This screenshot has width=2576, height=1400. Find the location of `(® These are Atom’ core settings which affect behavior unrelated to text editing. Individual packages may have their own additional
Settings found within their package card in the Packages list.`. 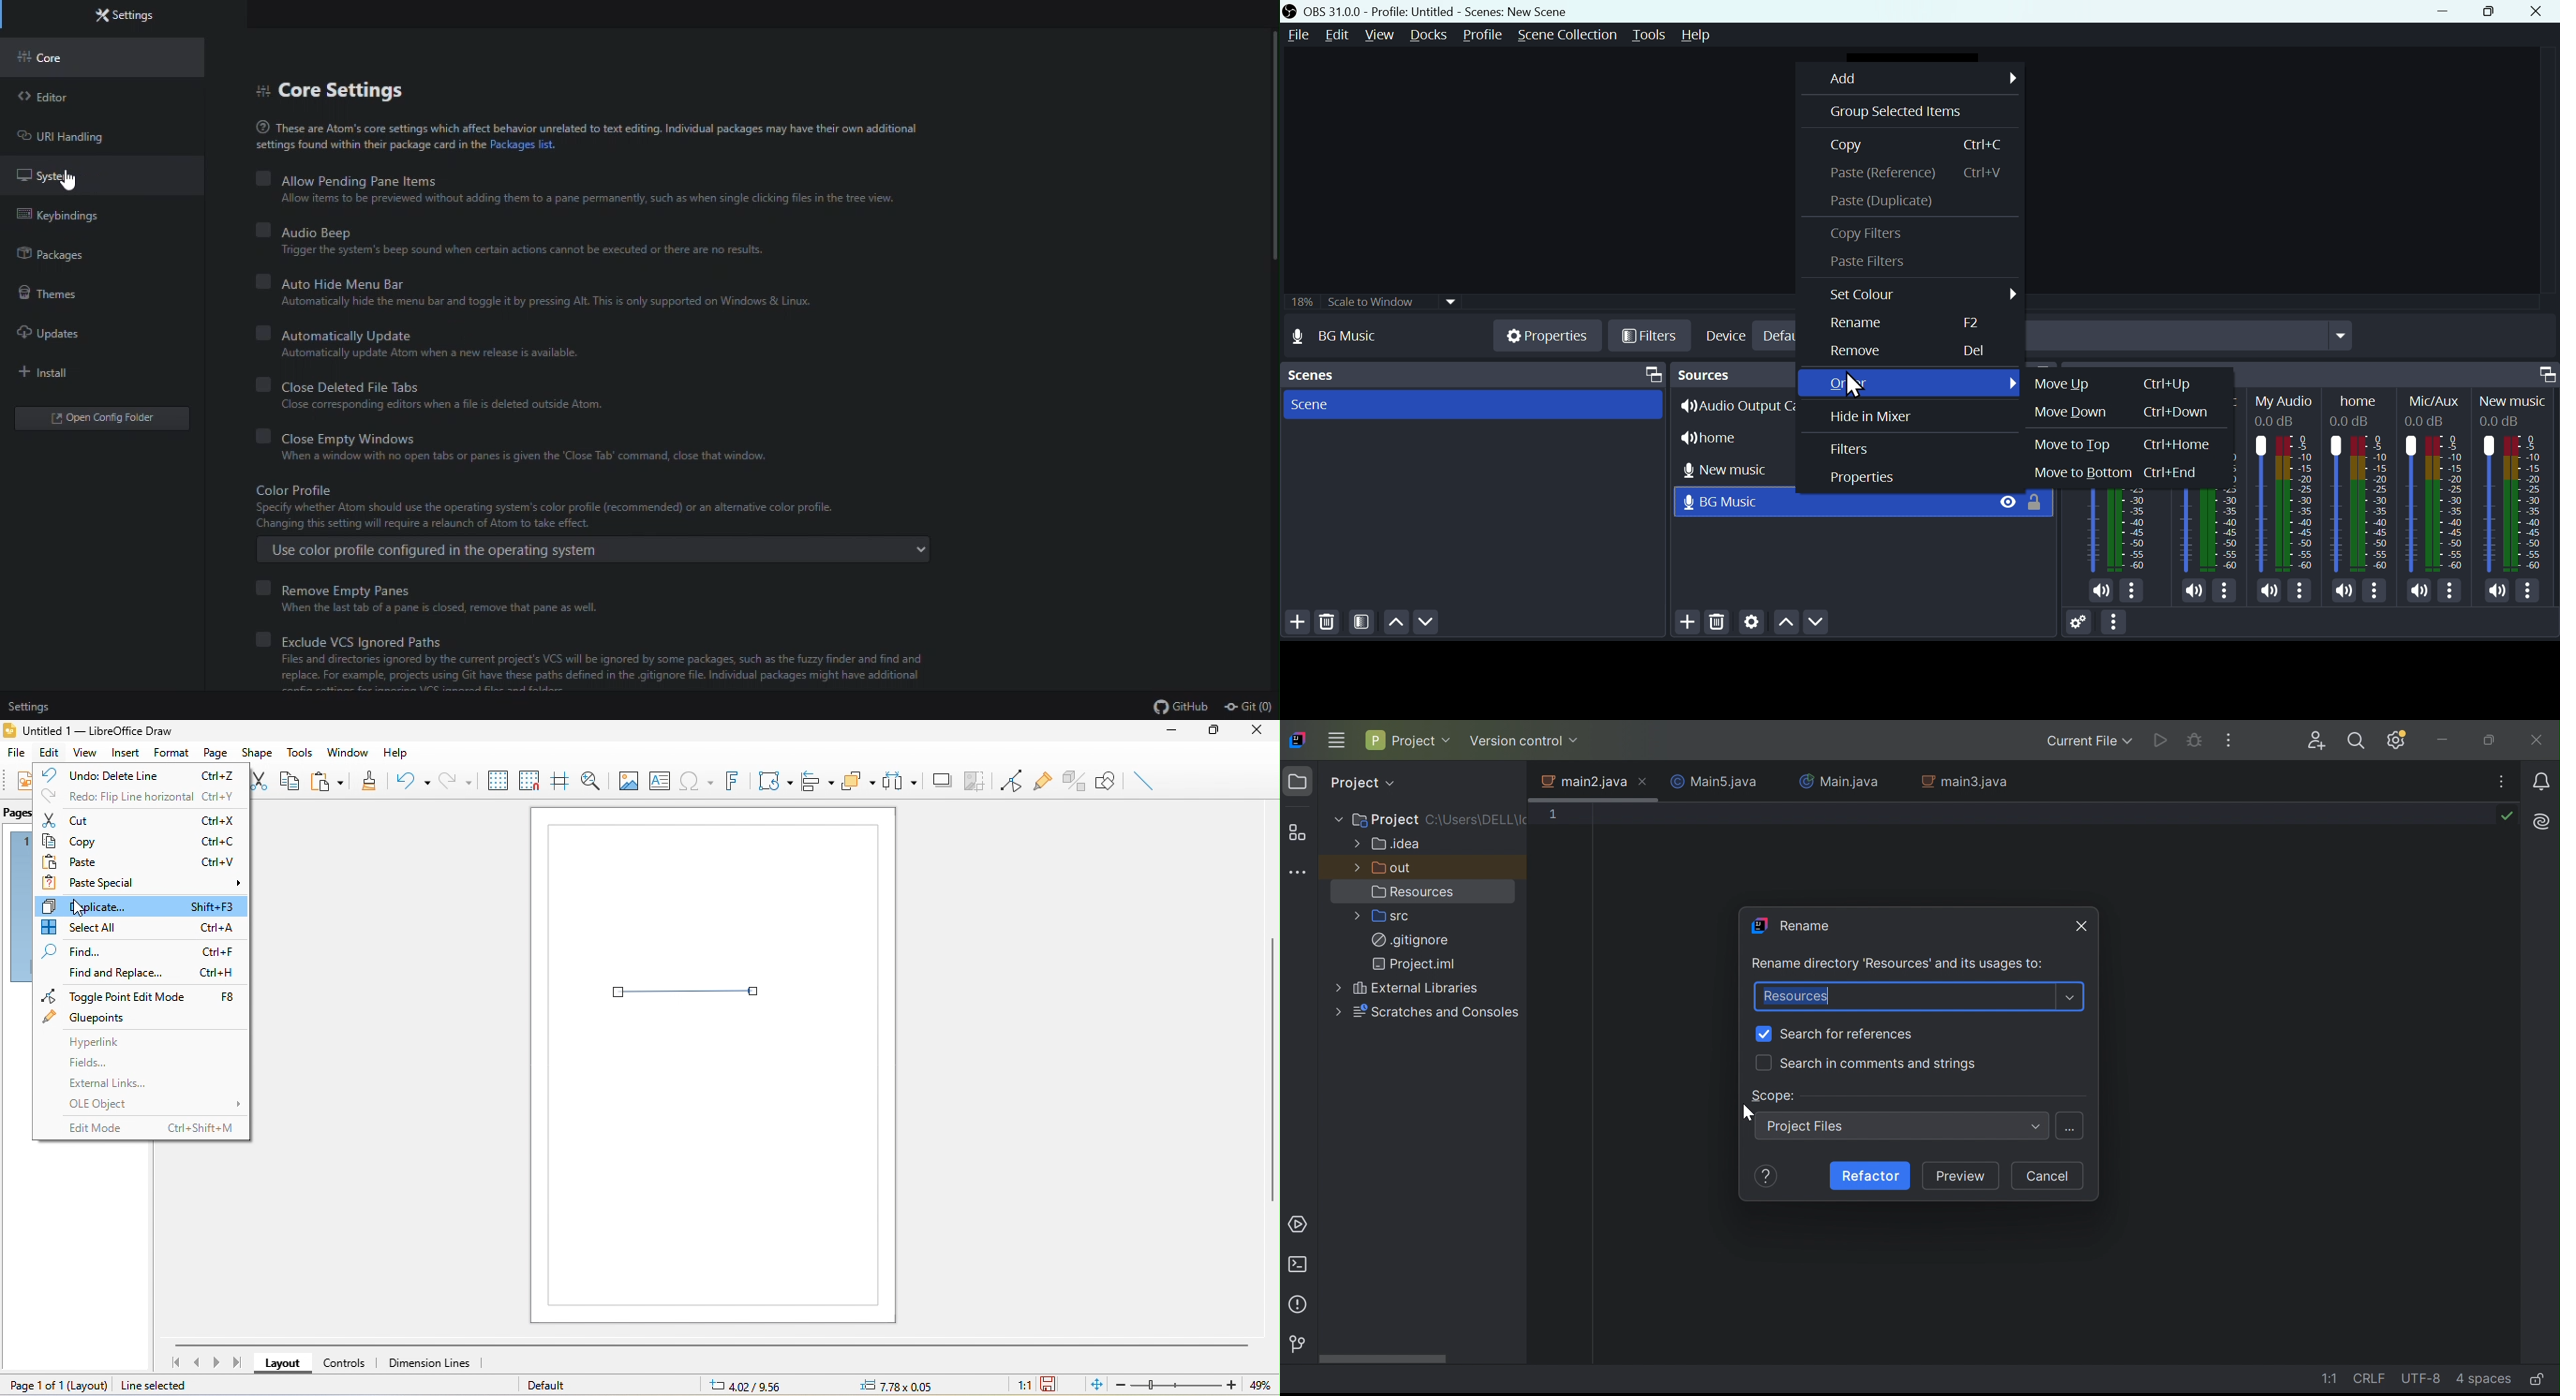

(® These are Atom’ core settings which affect behavior unrelated to text editing. Individual packages may have their own additional
Settings found within their package card in the Packages list. is located at coordinates (584, 134).